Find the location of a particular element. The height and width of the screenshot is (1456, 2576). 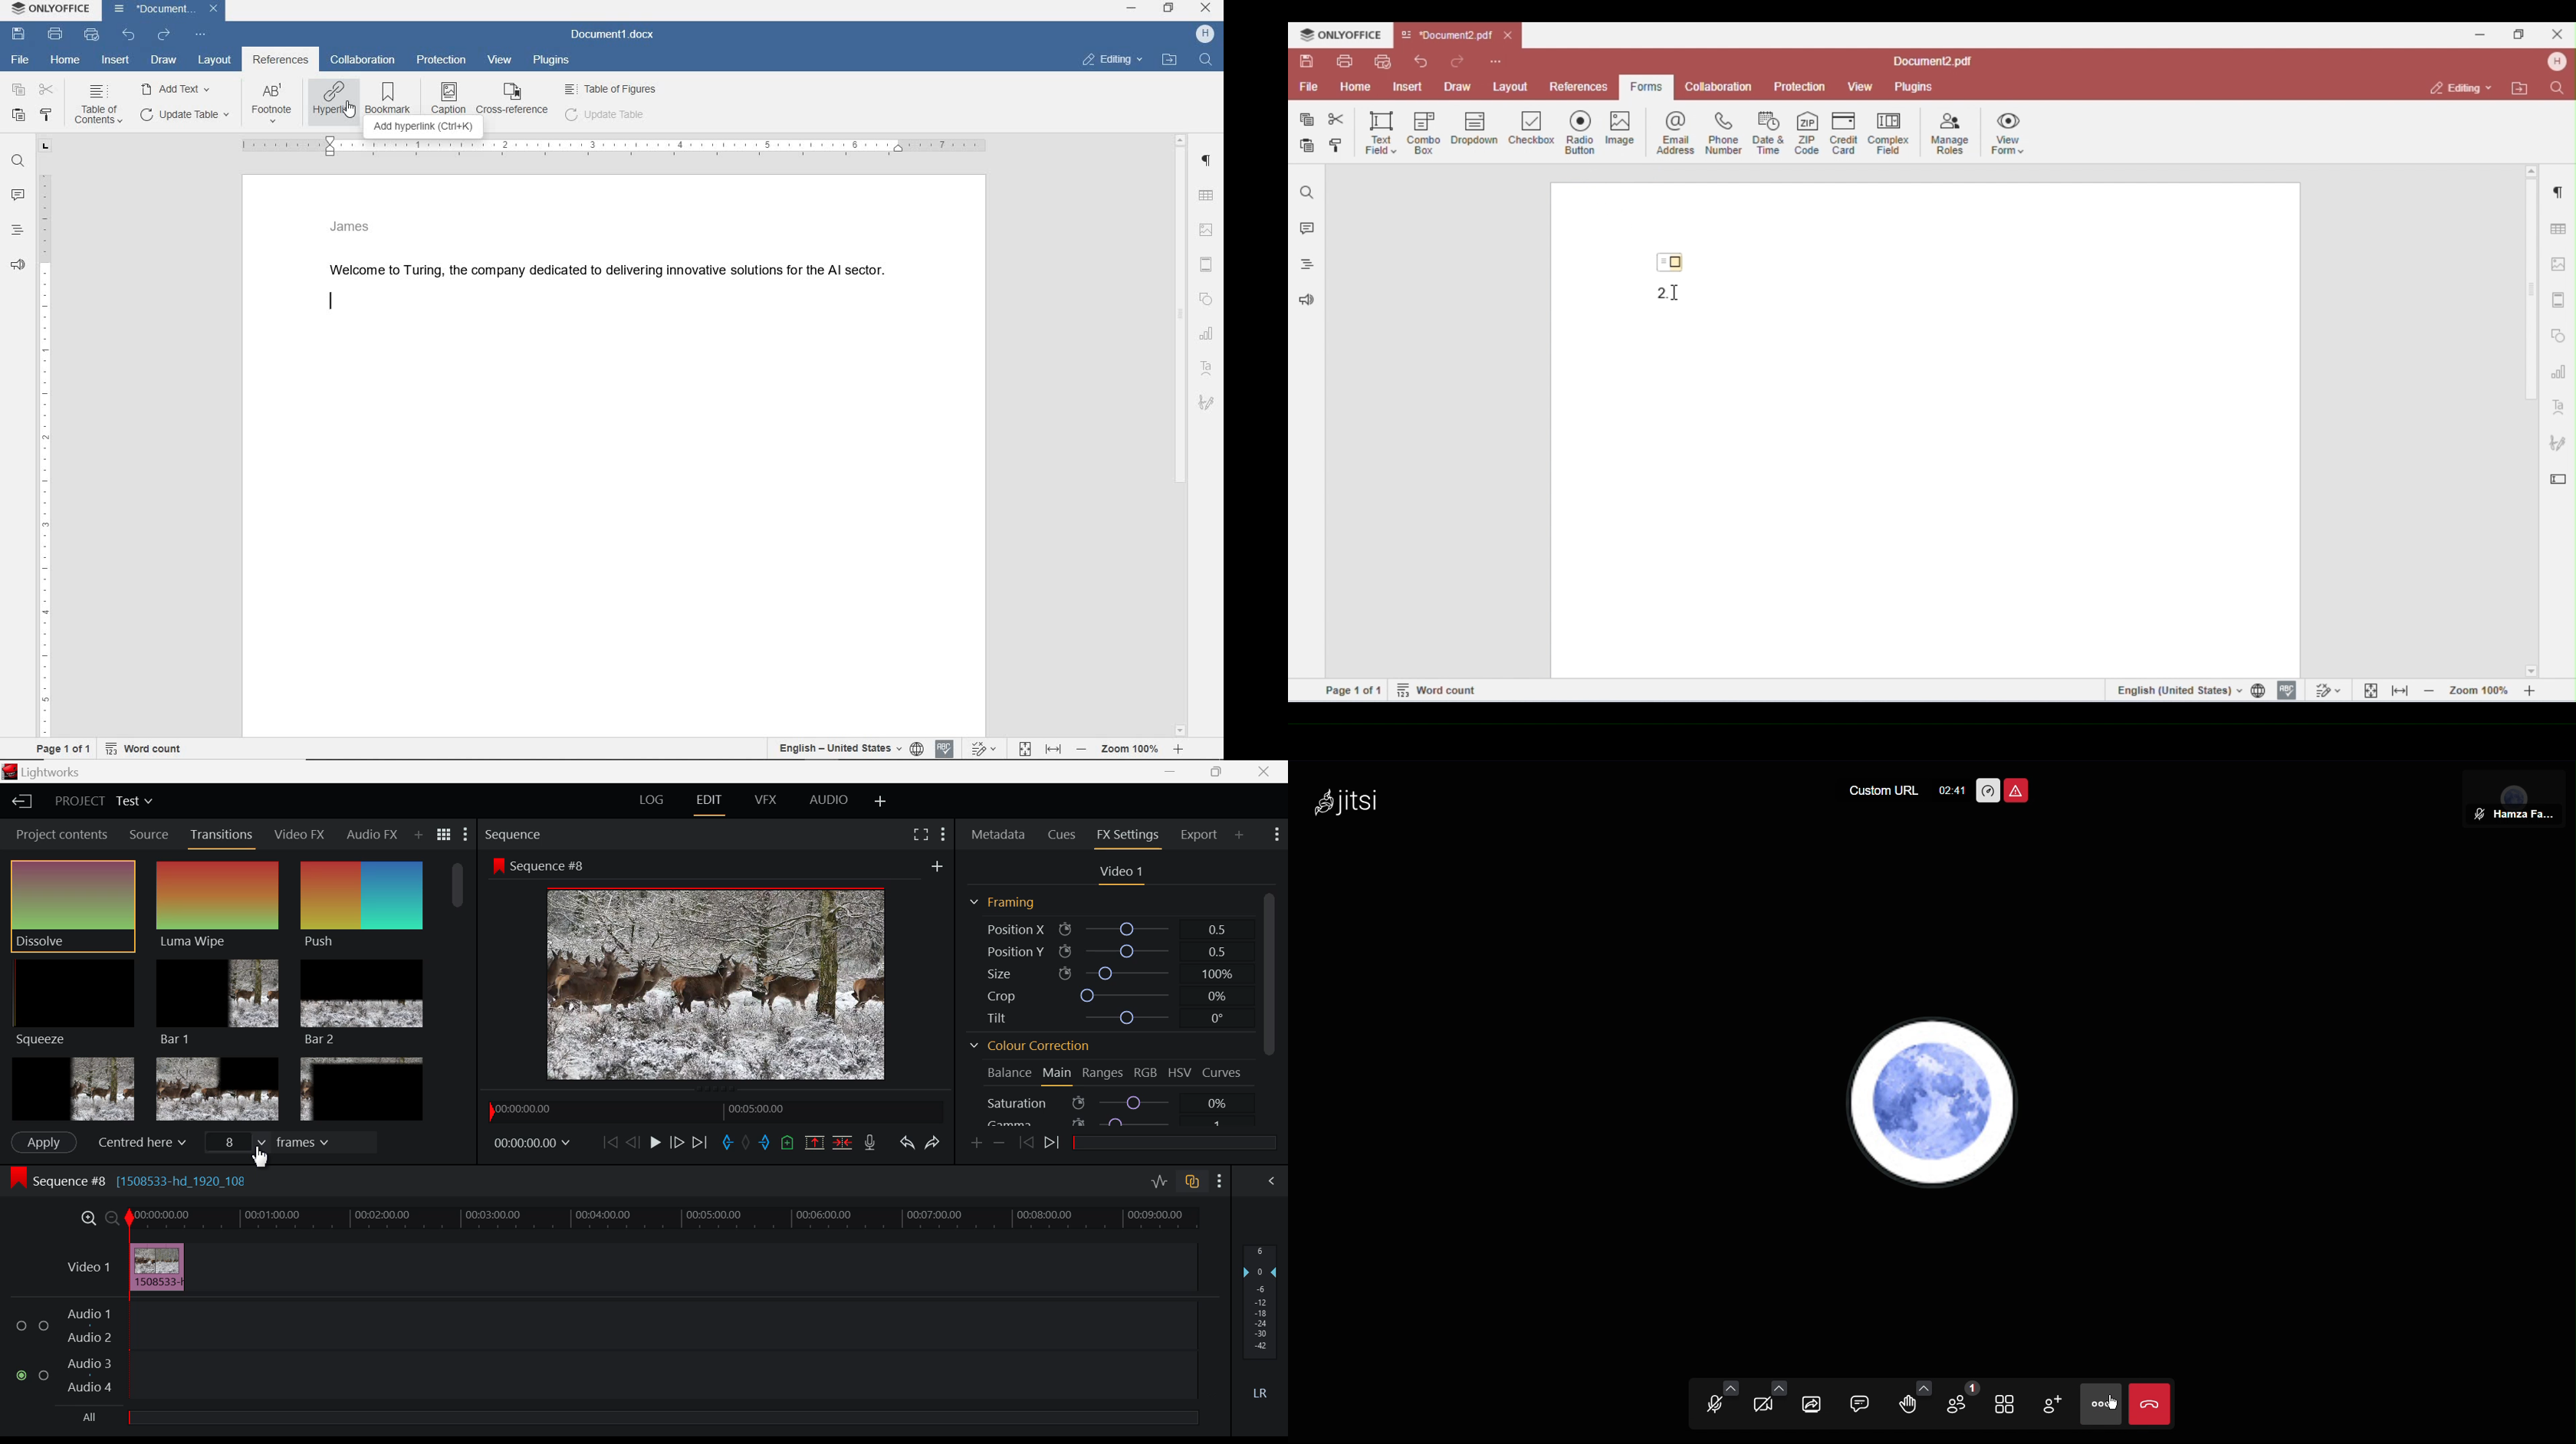

Box 1 is located at coordinates (73, 1088).